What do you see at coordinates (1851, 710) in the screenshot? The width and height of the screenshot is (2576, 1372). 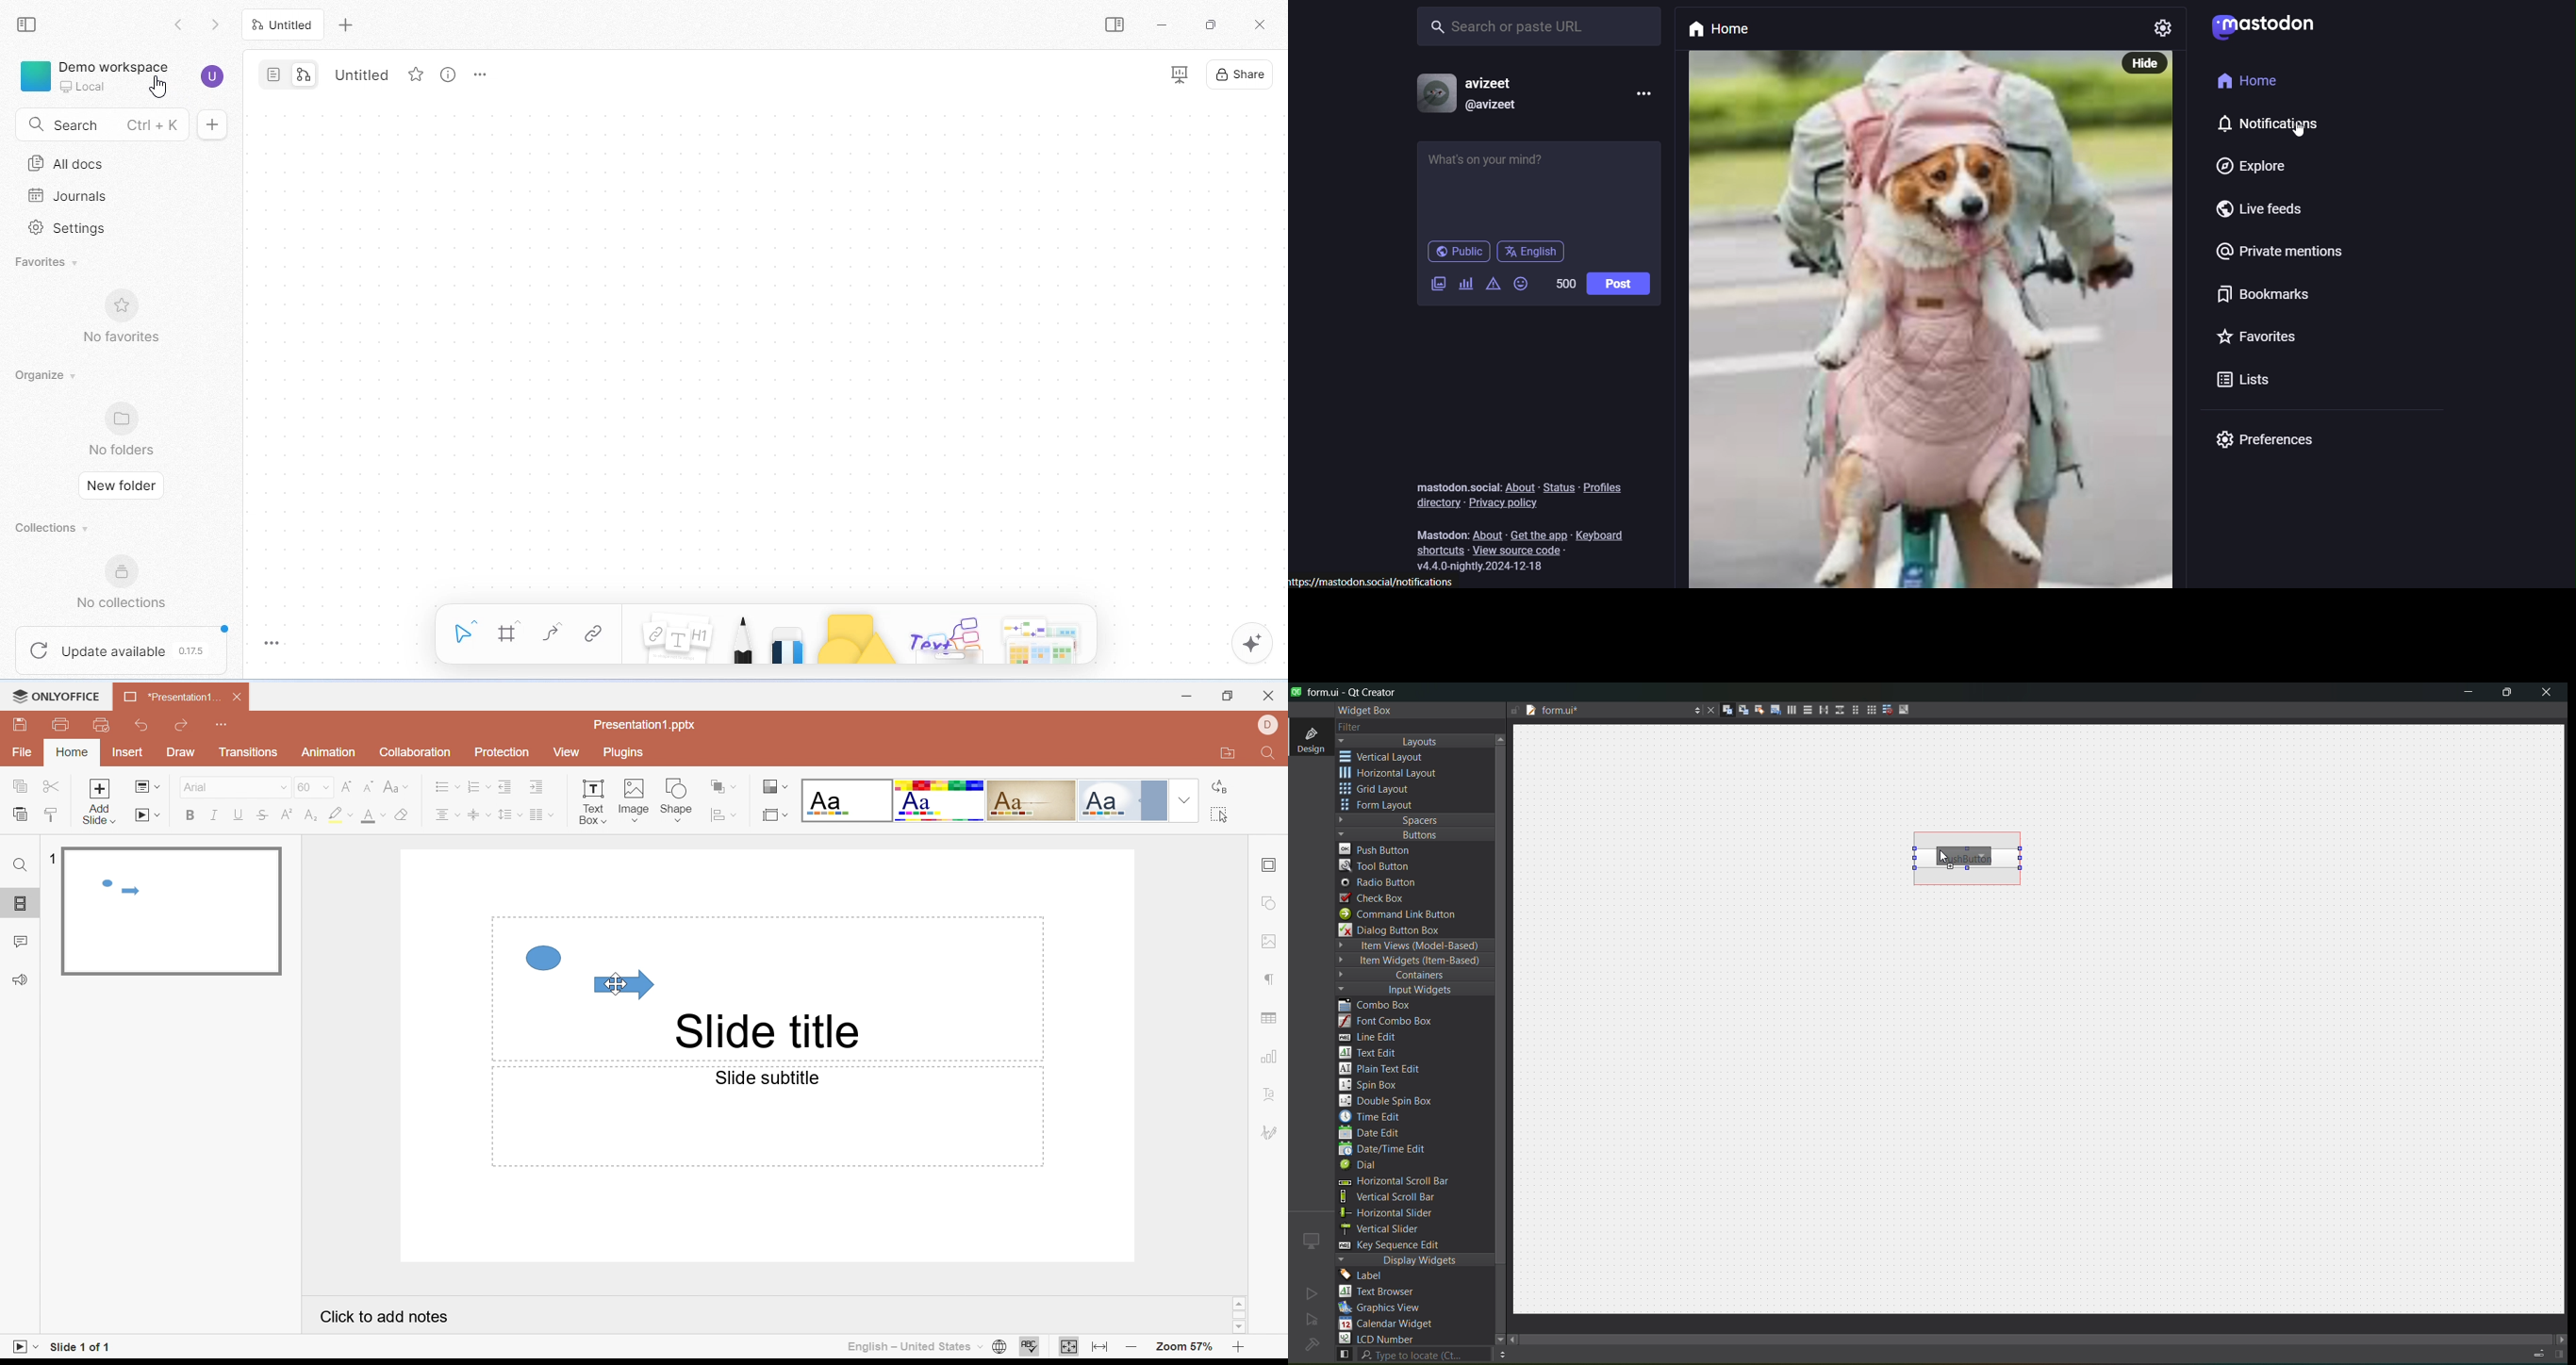 I see `layout in a form` at bounding box center [1851, 710].